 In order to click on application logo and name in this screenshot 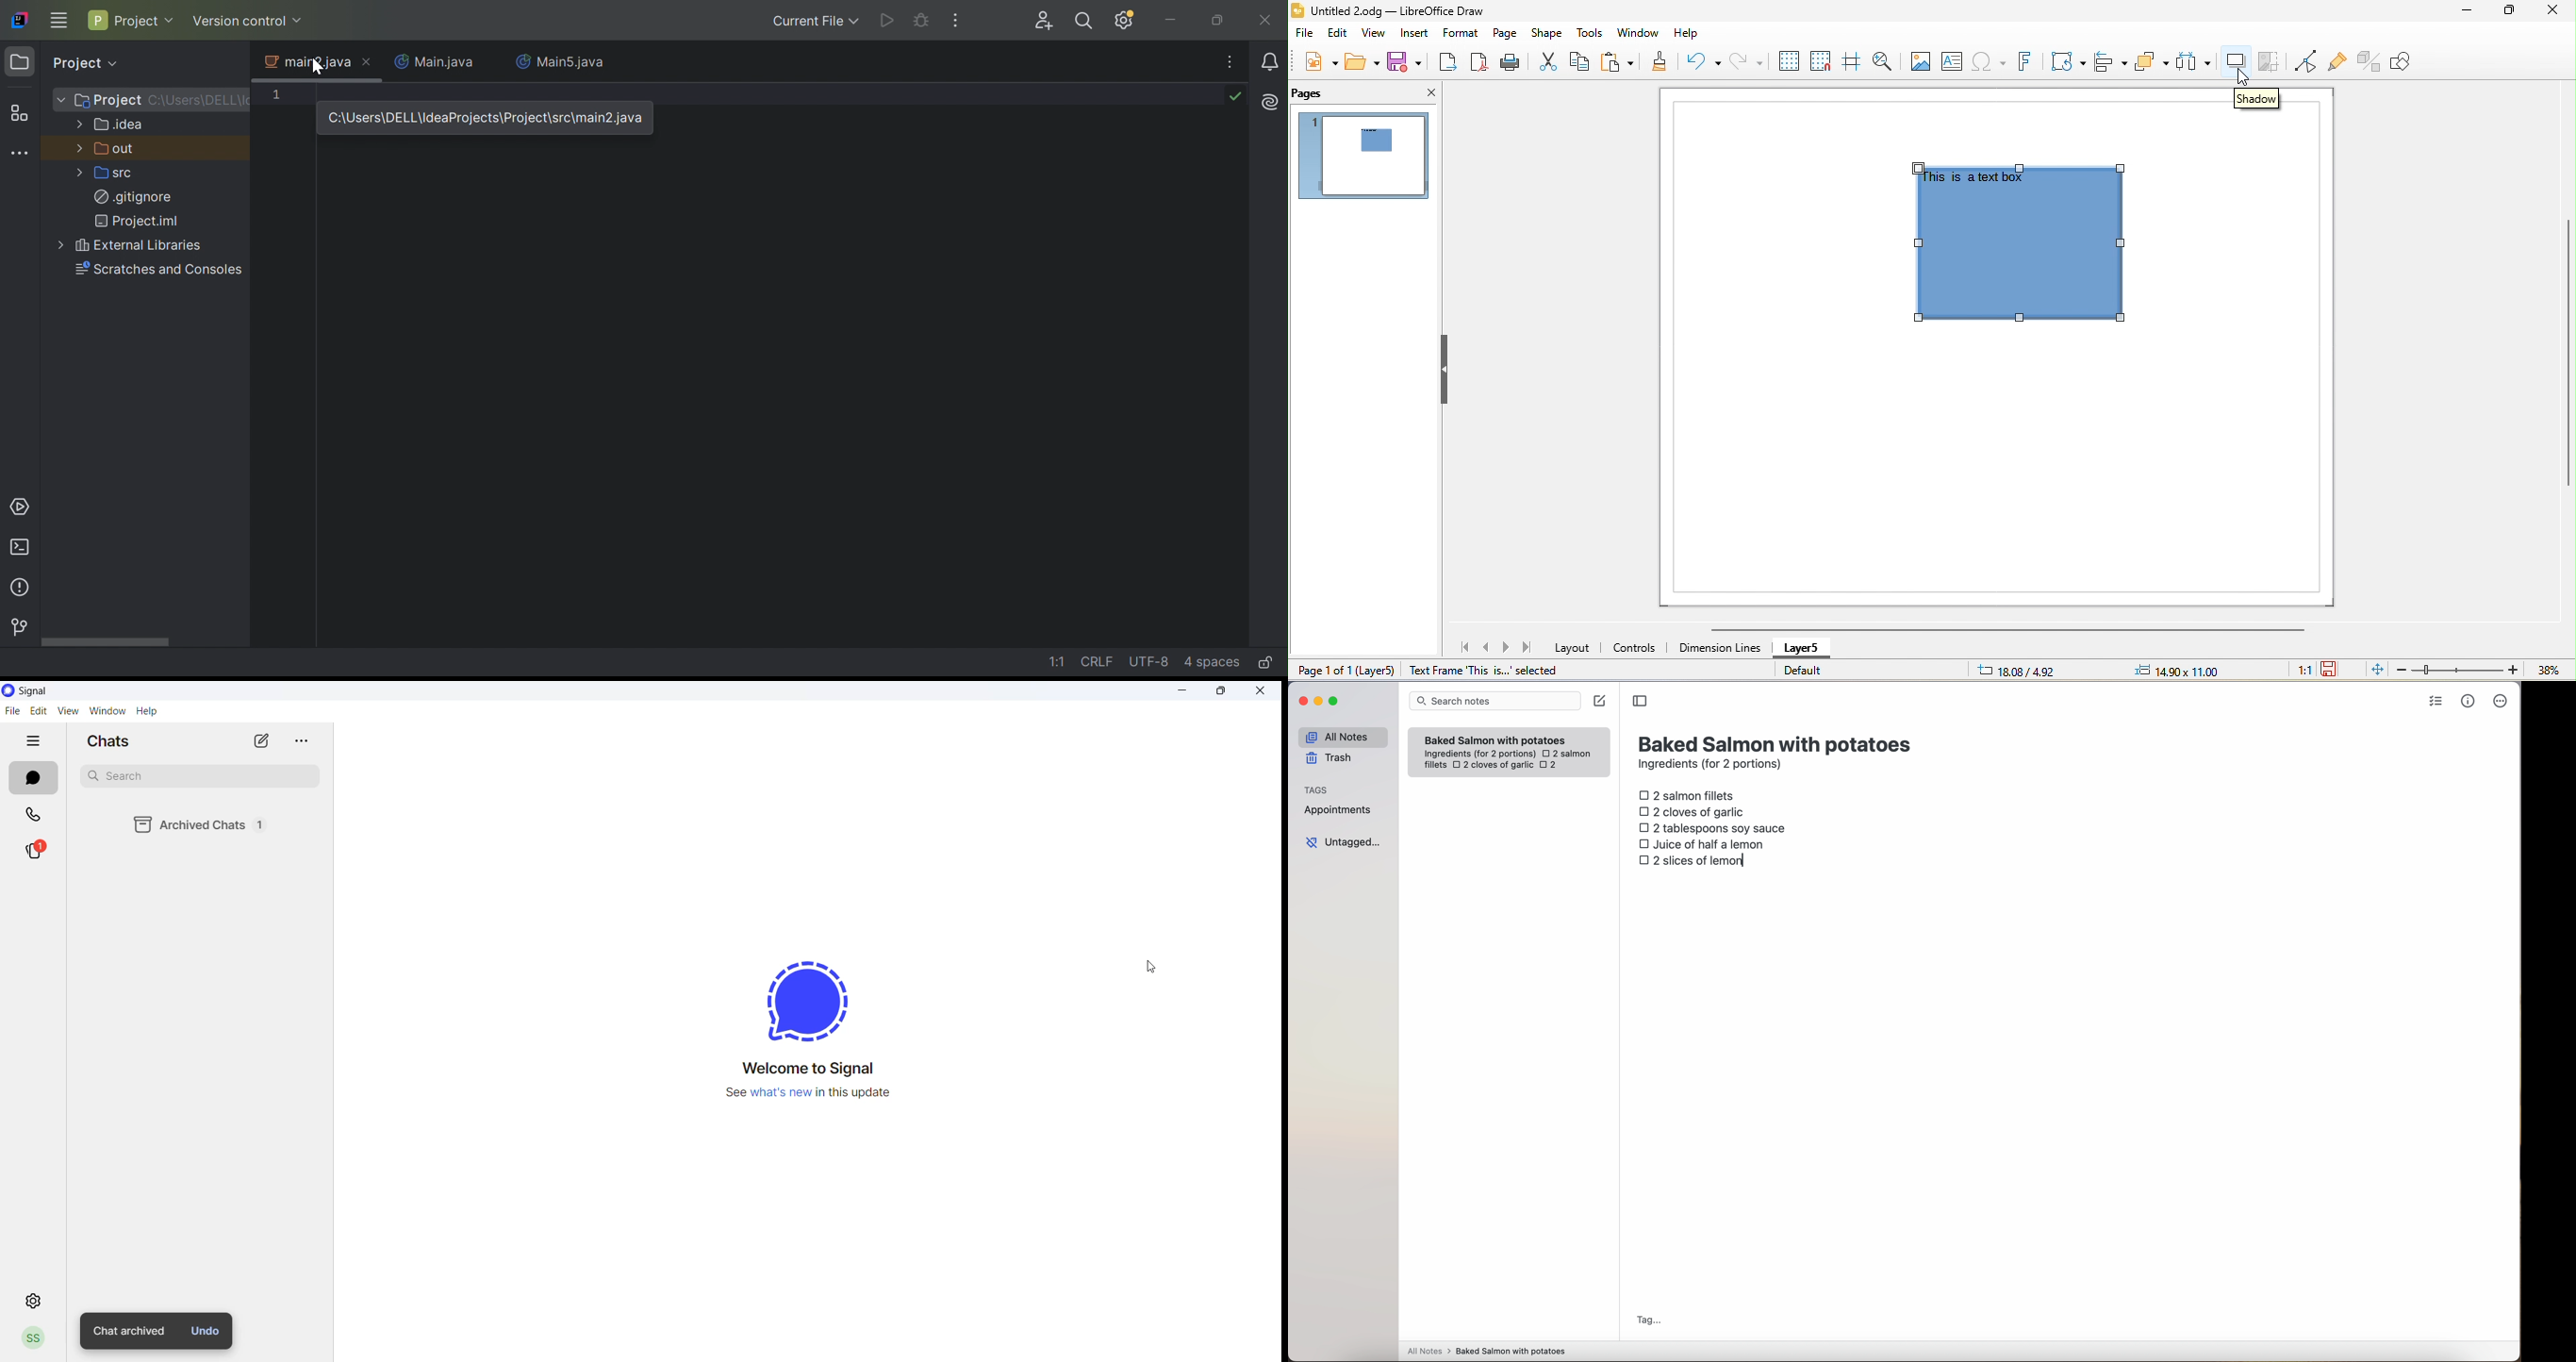, I will do `click(55, 690)`.